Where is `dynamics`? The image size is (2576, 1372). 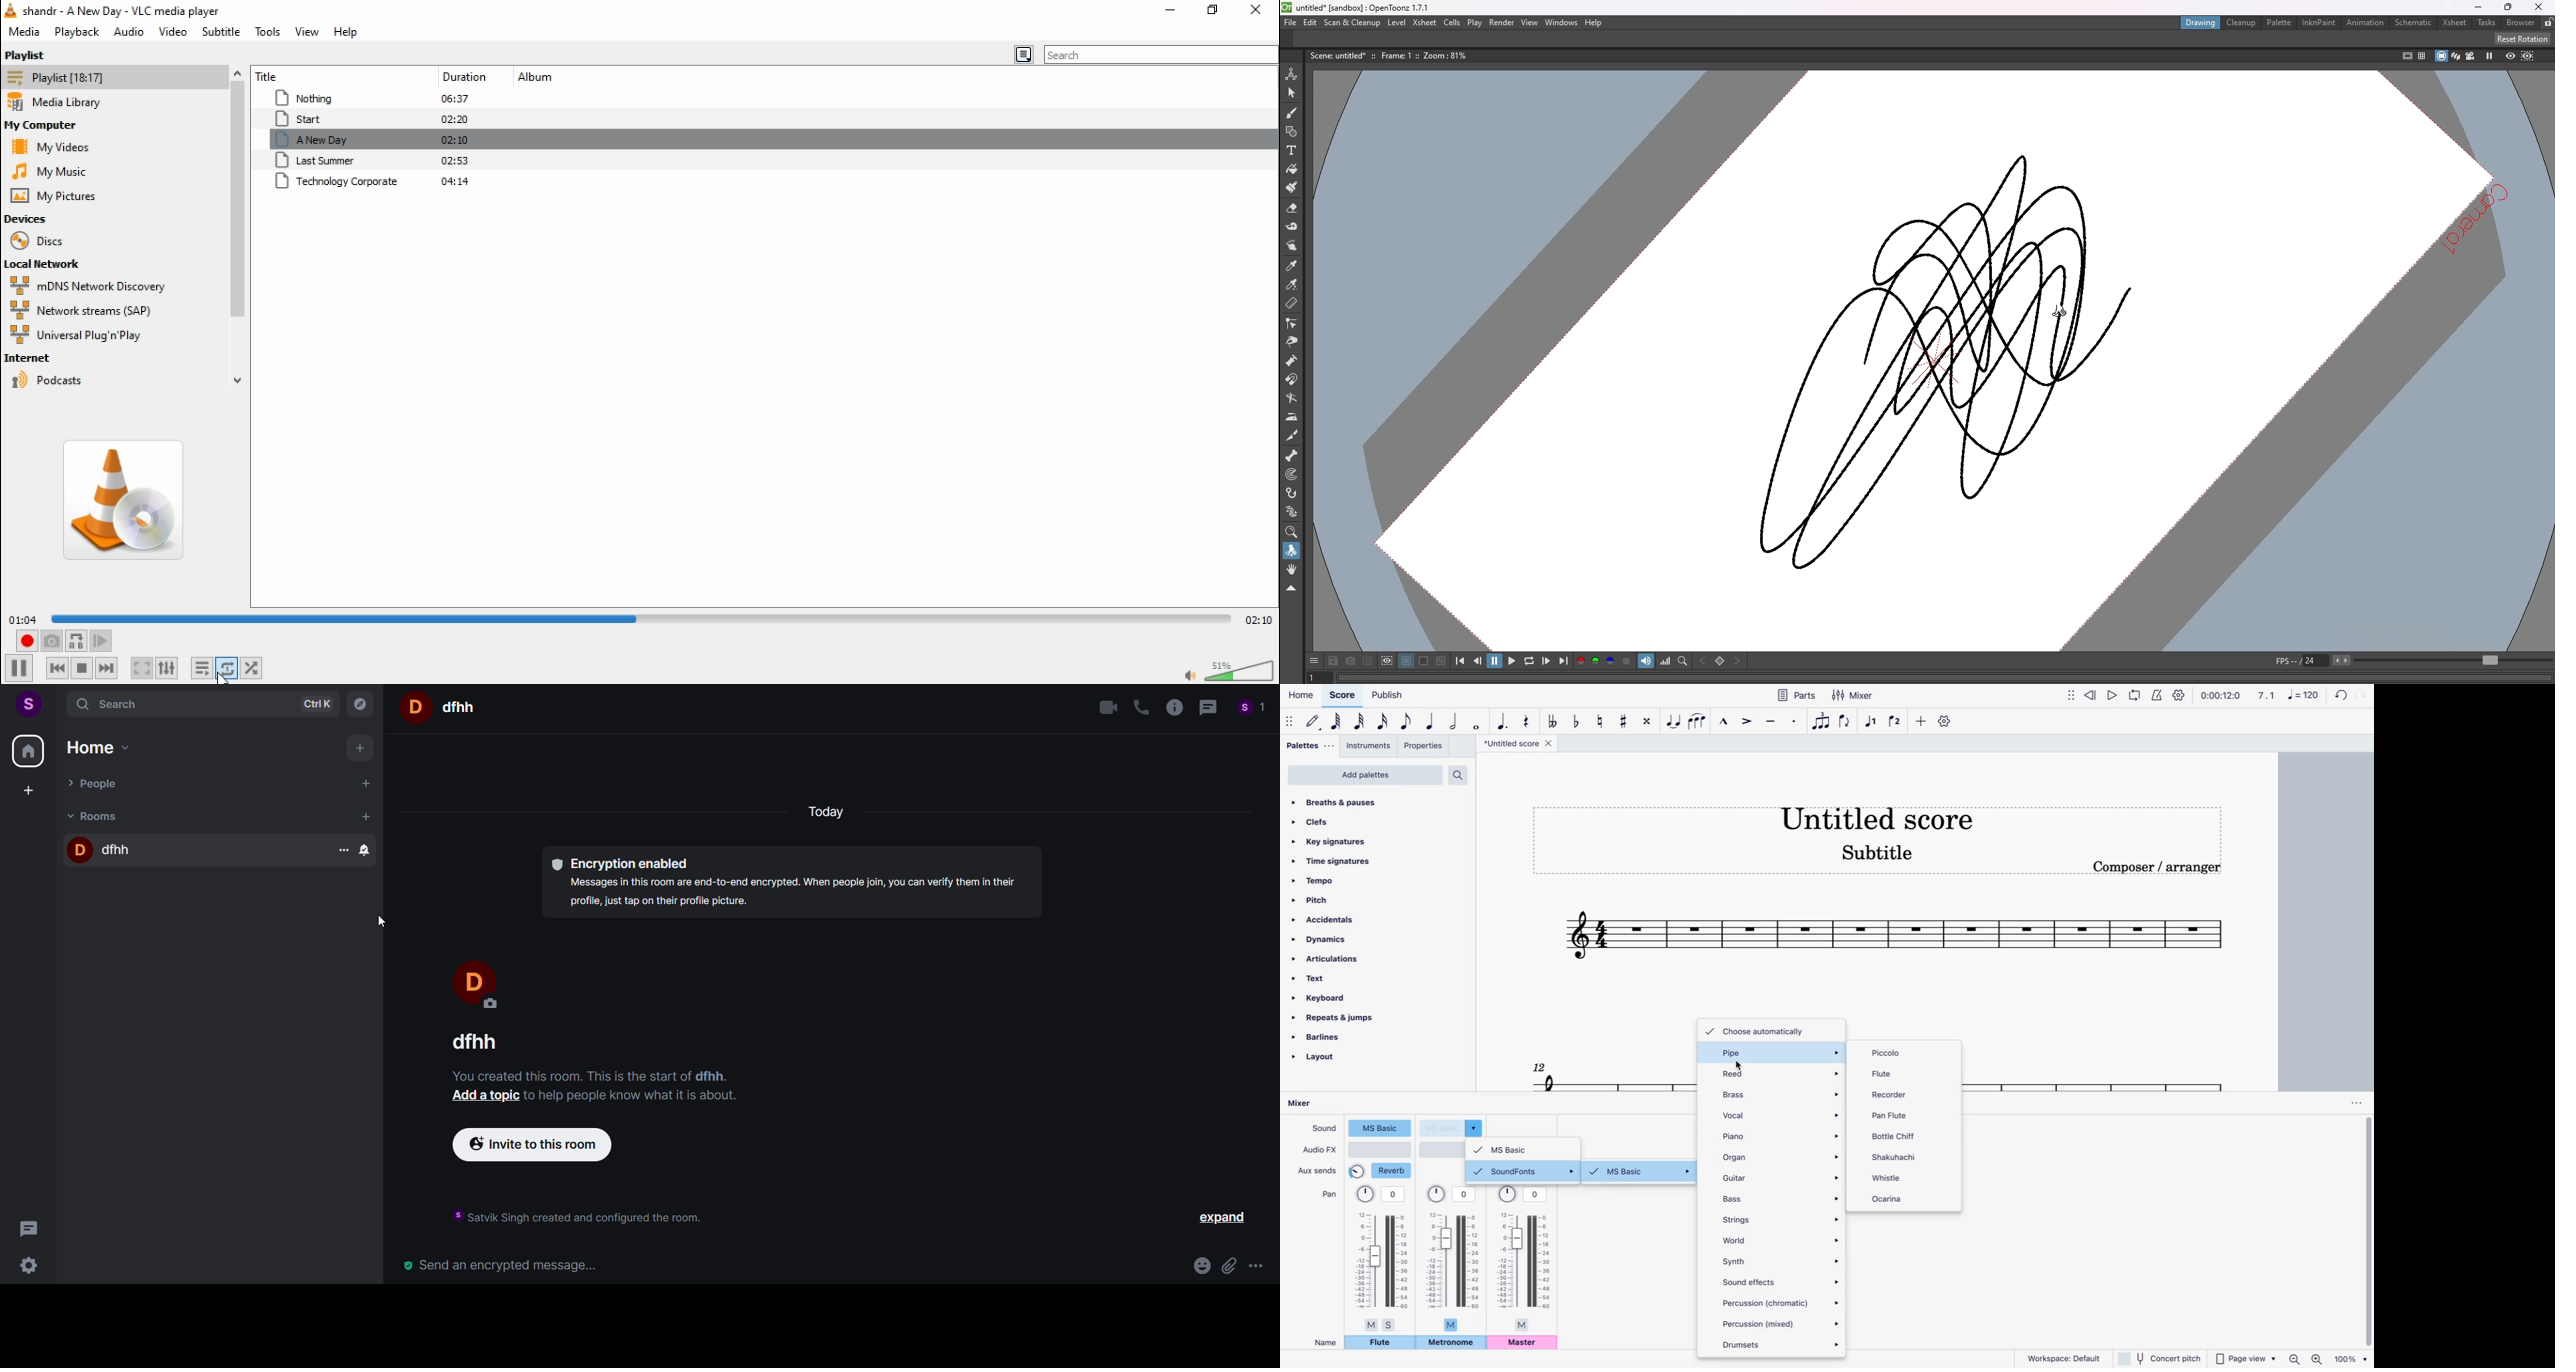
dynamics is located at coordinates (1350, 939).